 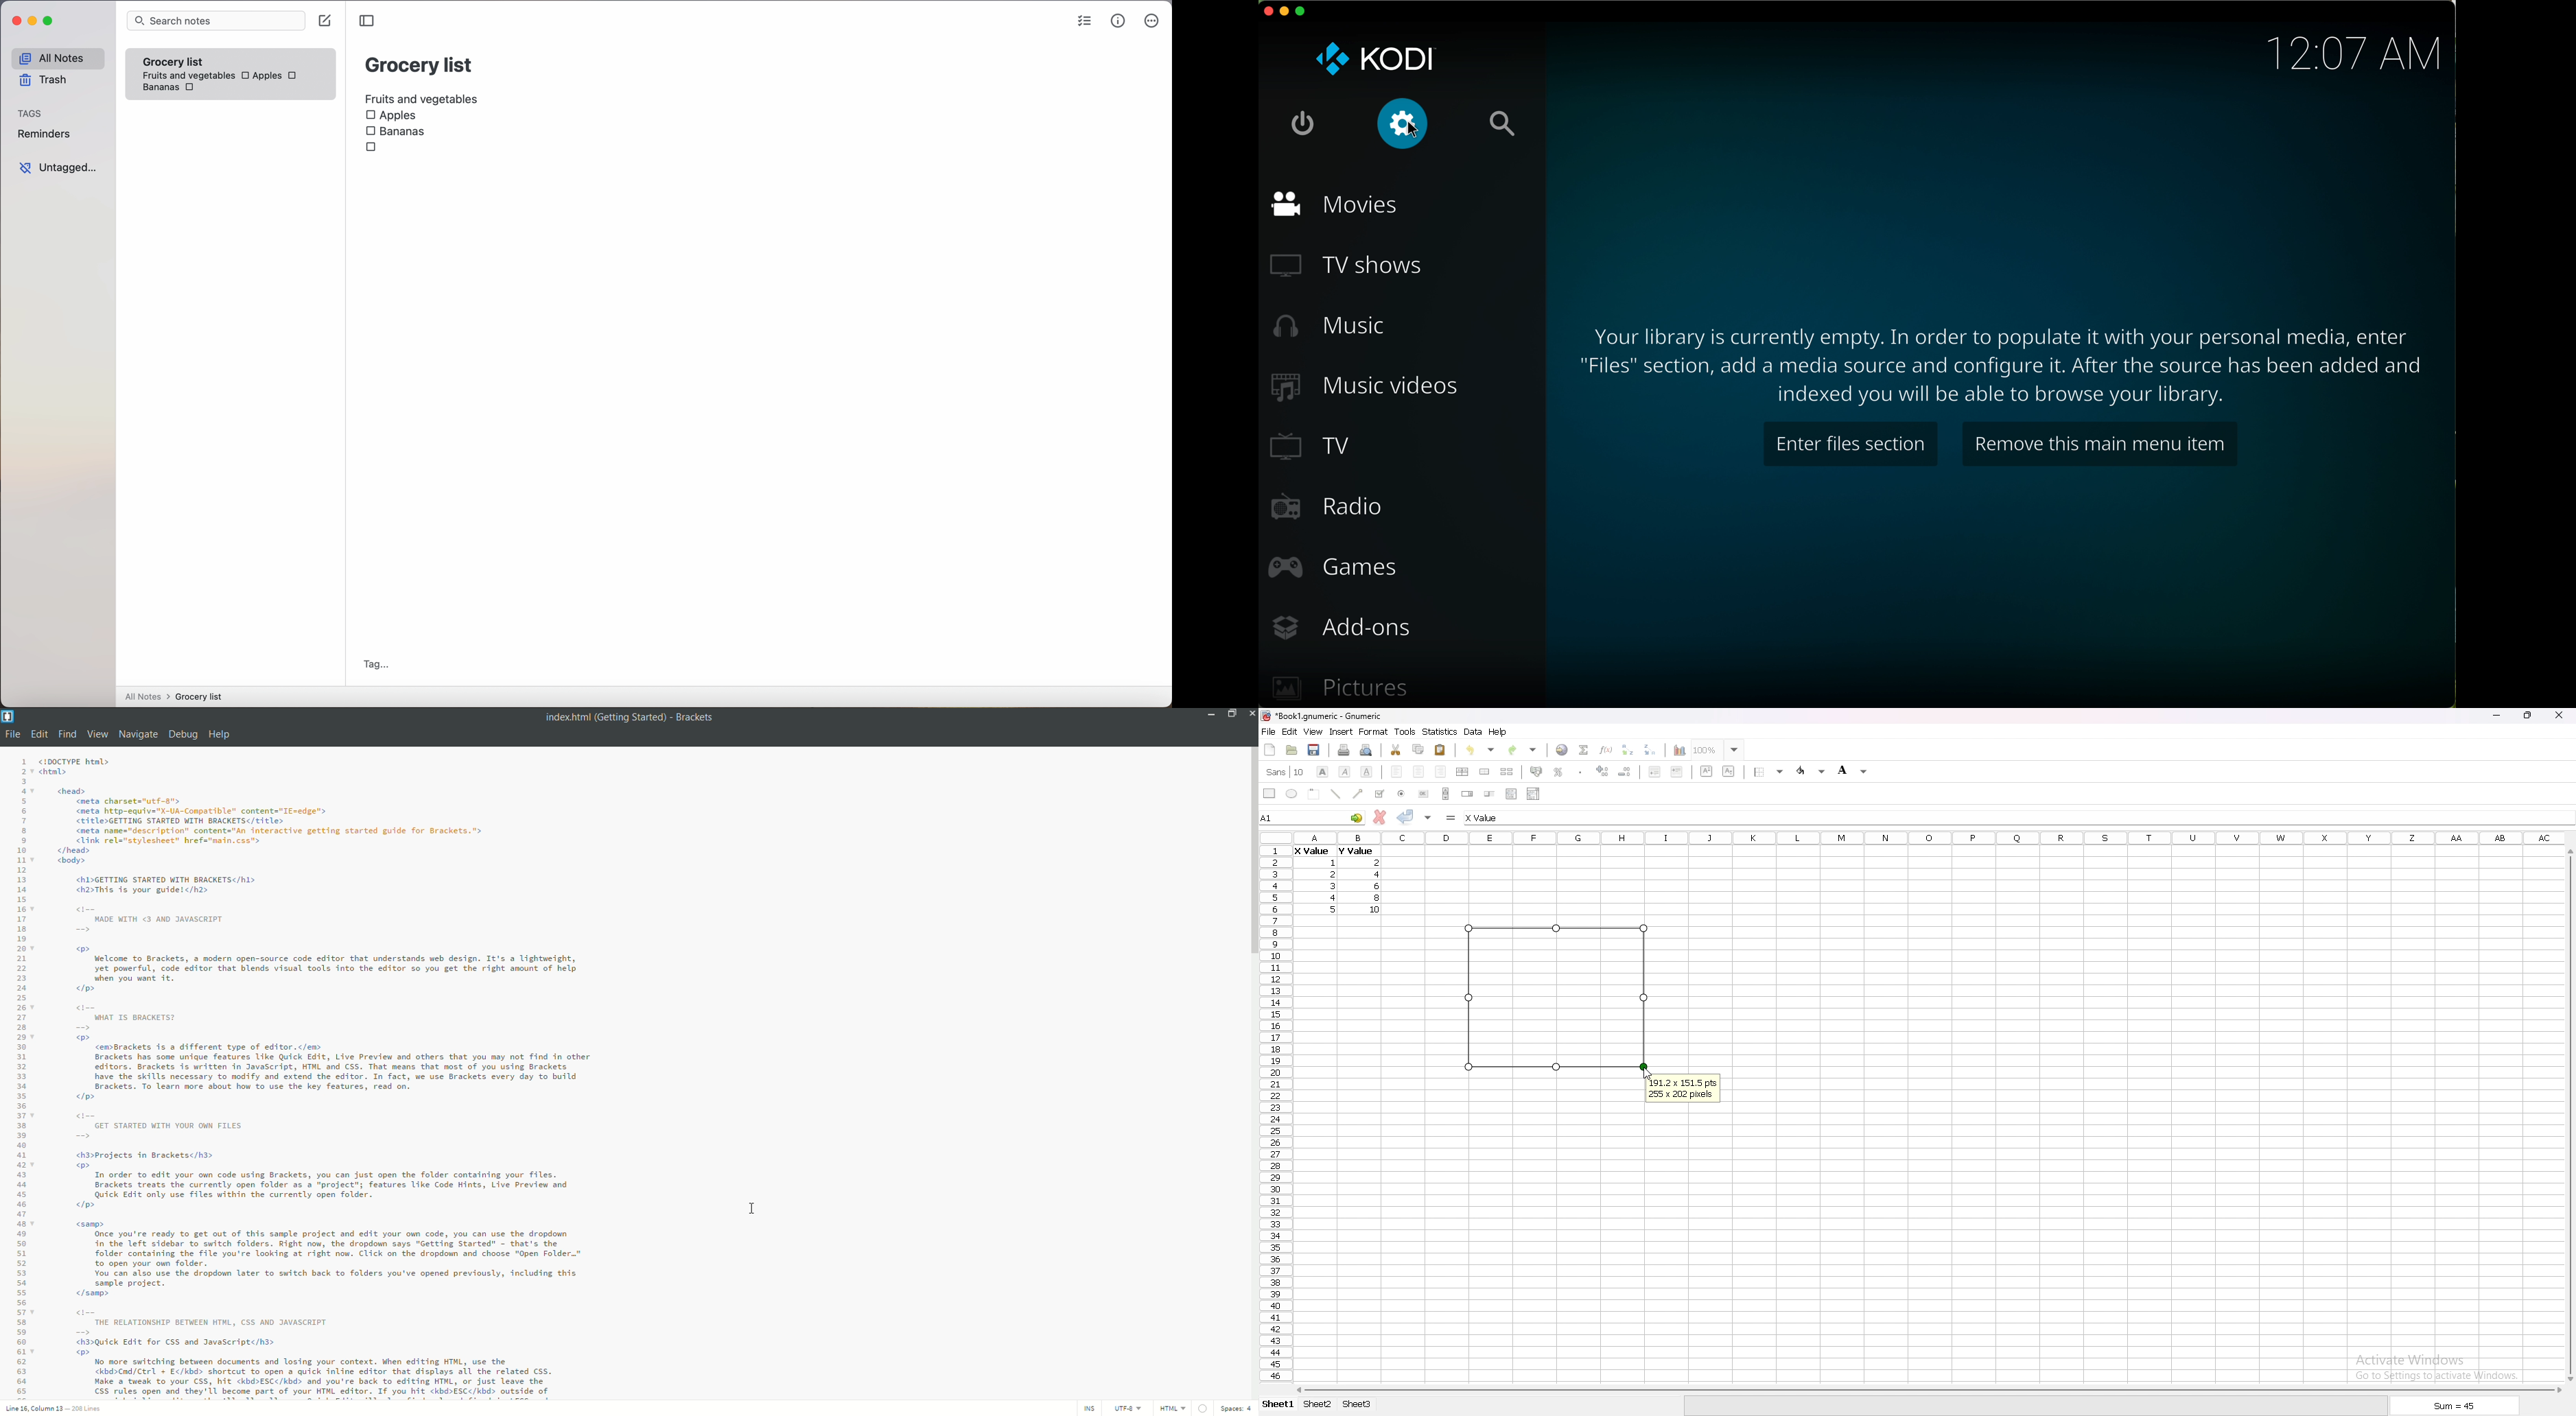 I want to click on rectangle, so click(x=1269, y=792).